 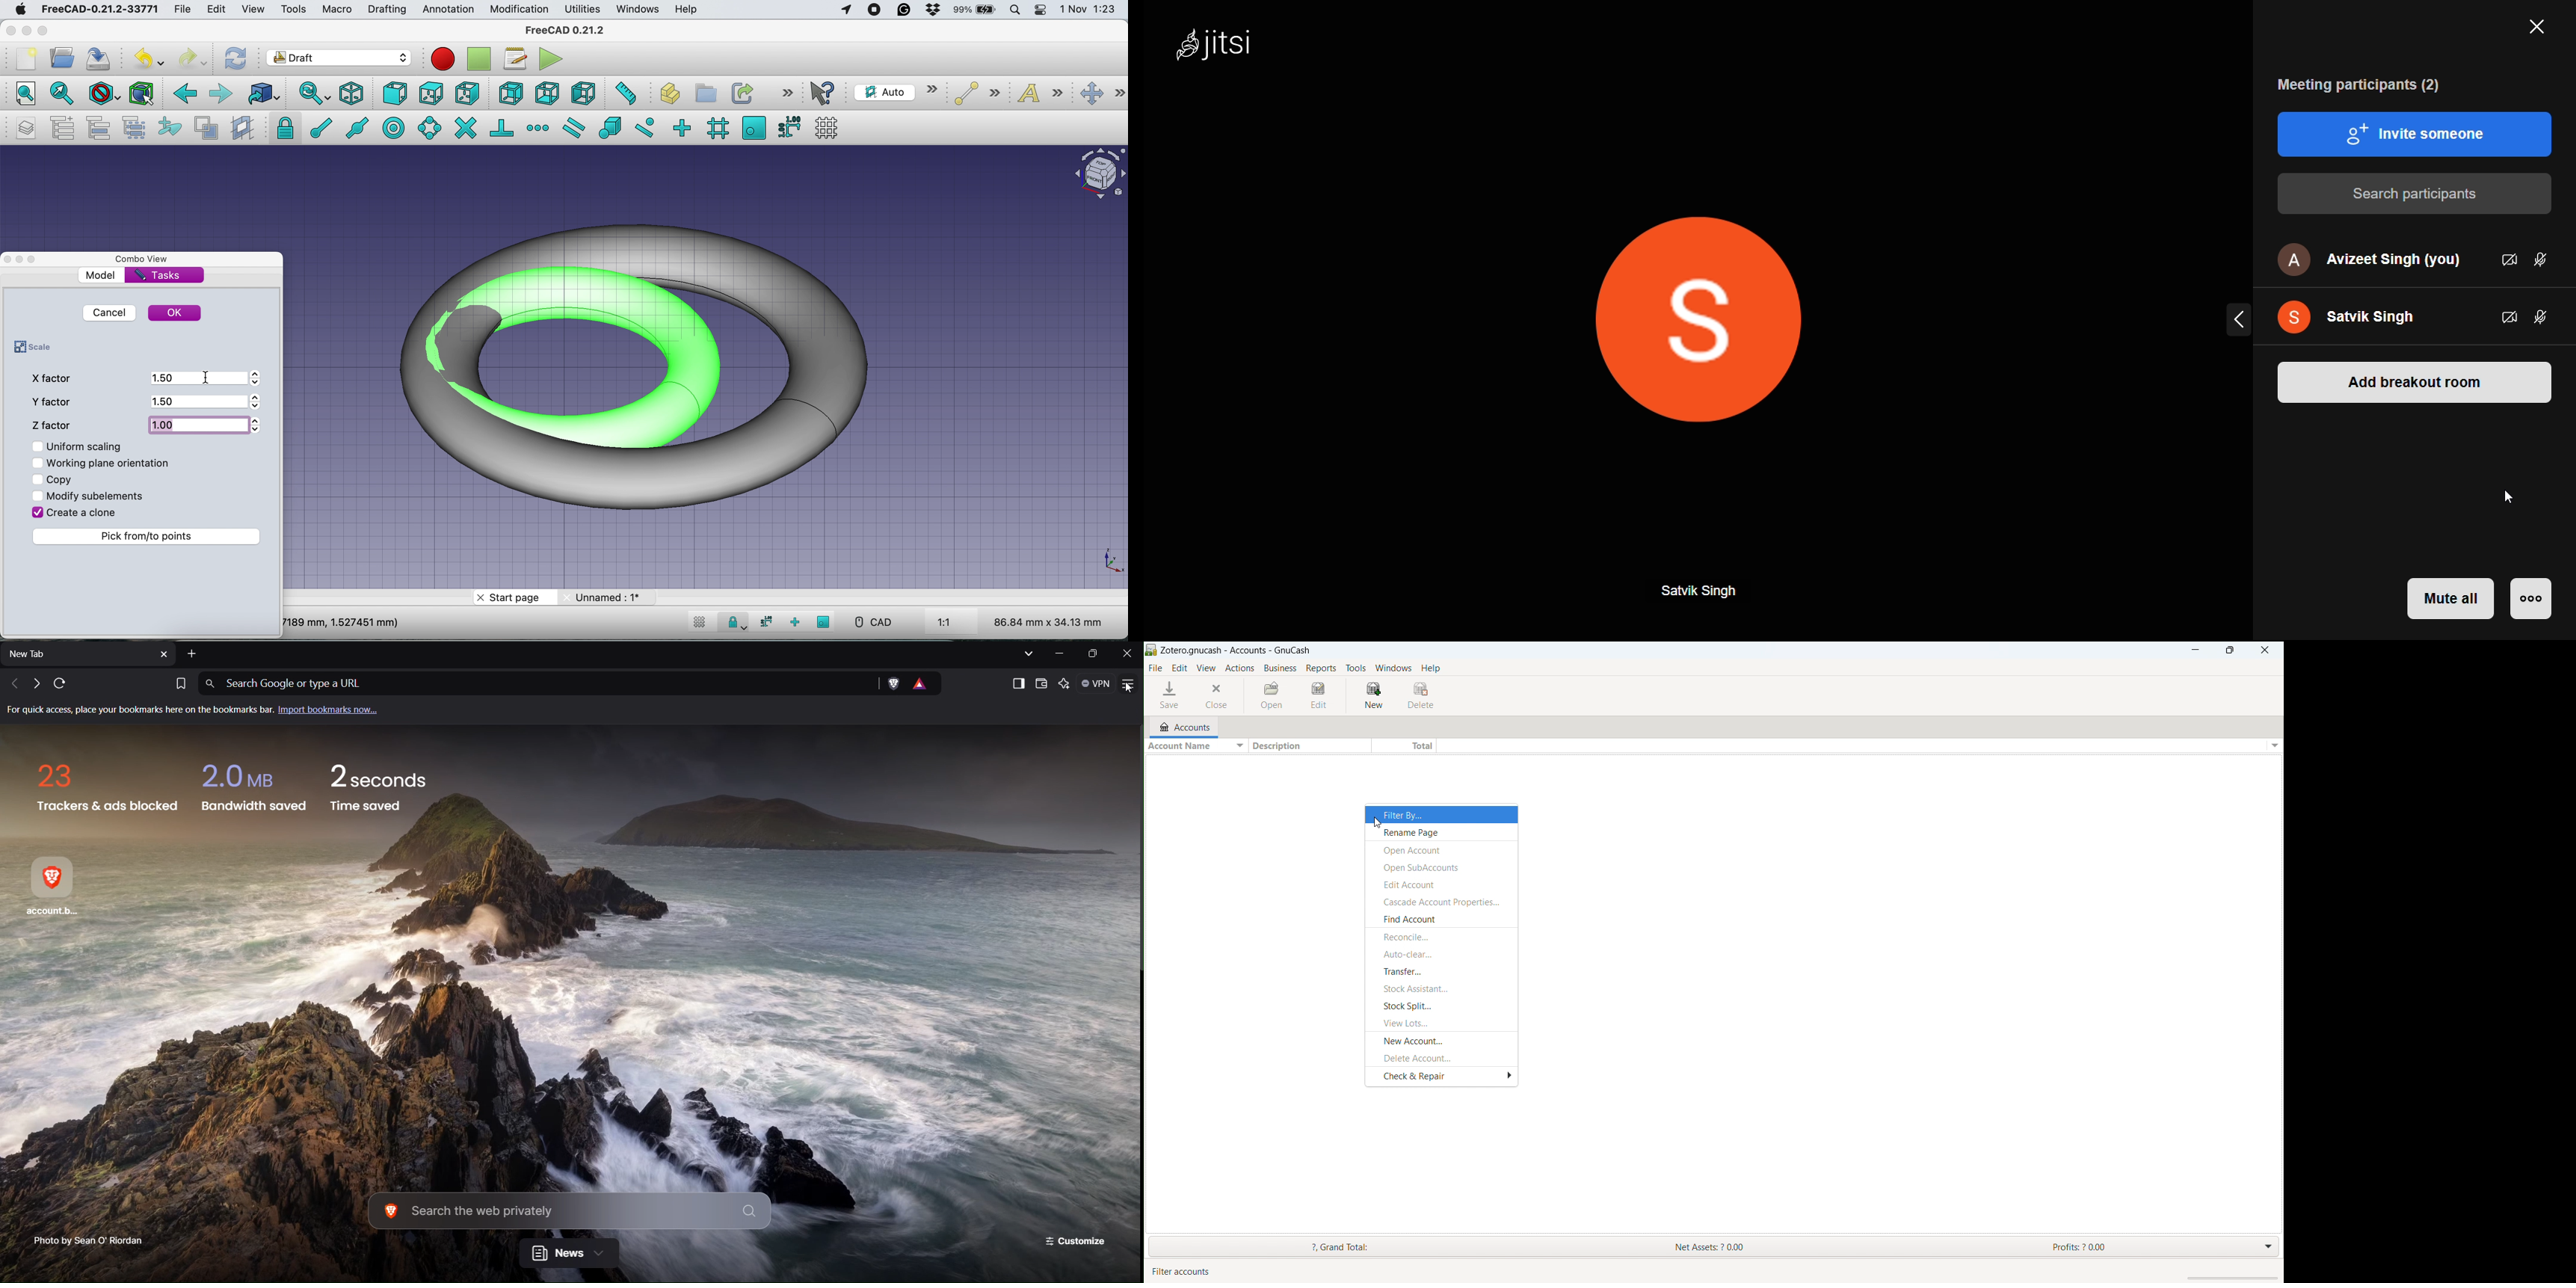 I want to click on Scaled Torus, so click(x=648, y=364).